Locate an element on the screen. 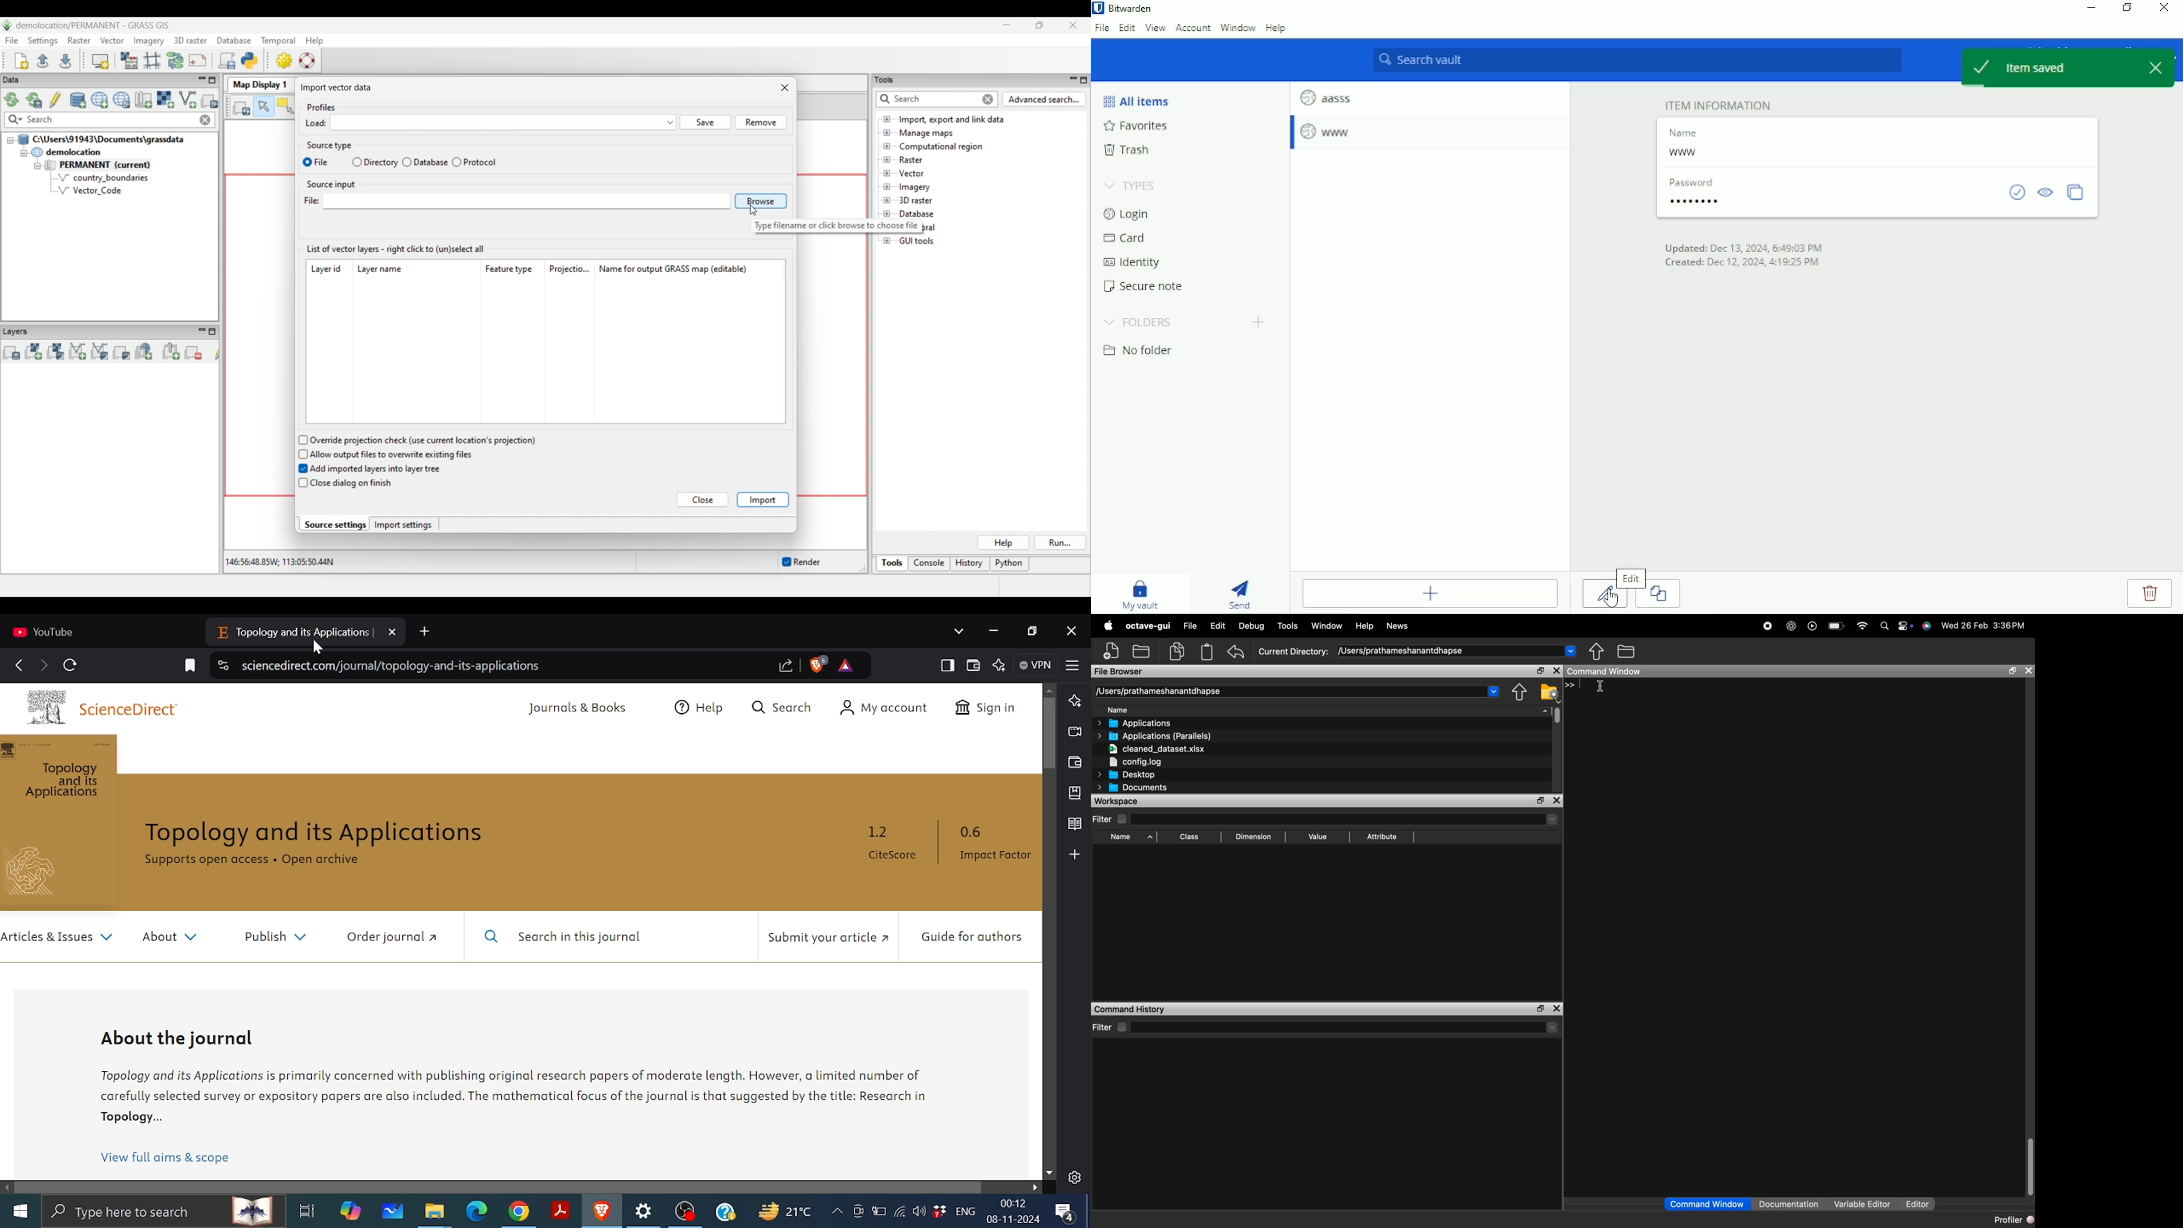  Window is located at coordinates (1239, 28).